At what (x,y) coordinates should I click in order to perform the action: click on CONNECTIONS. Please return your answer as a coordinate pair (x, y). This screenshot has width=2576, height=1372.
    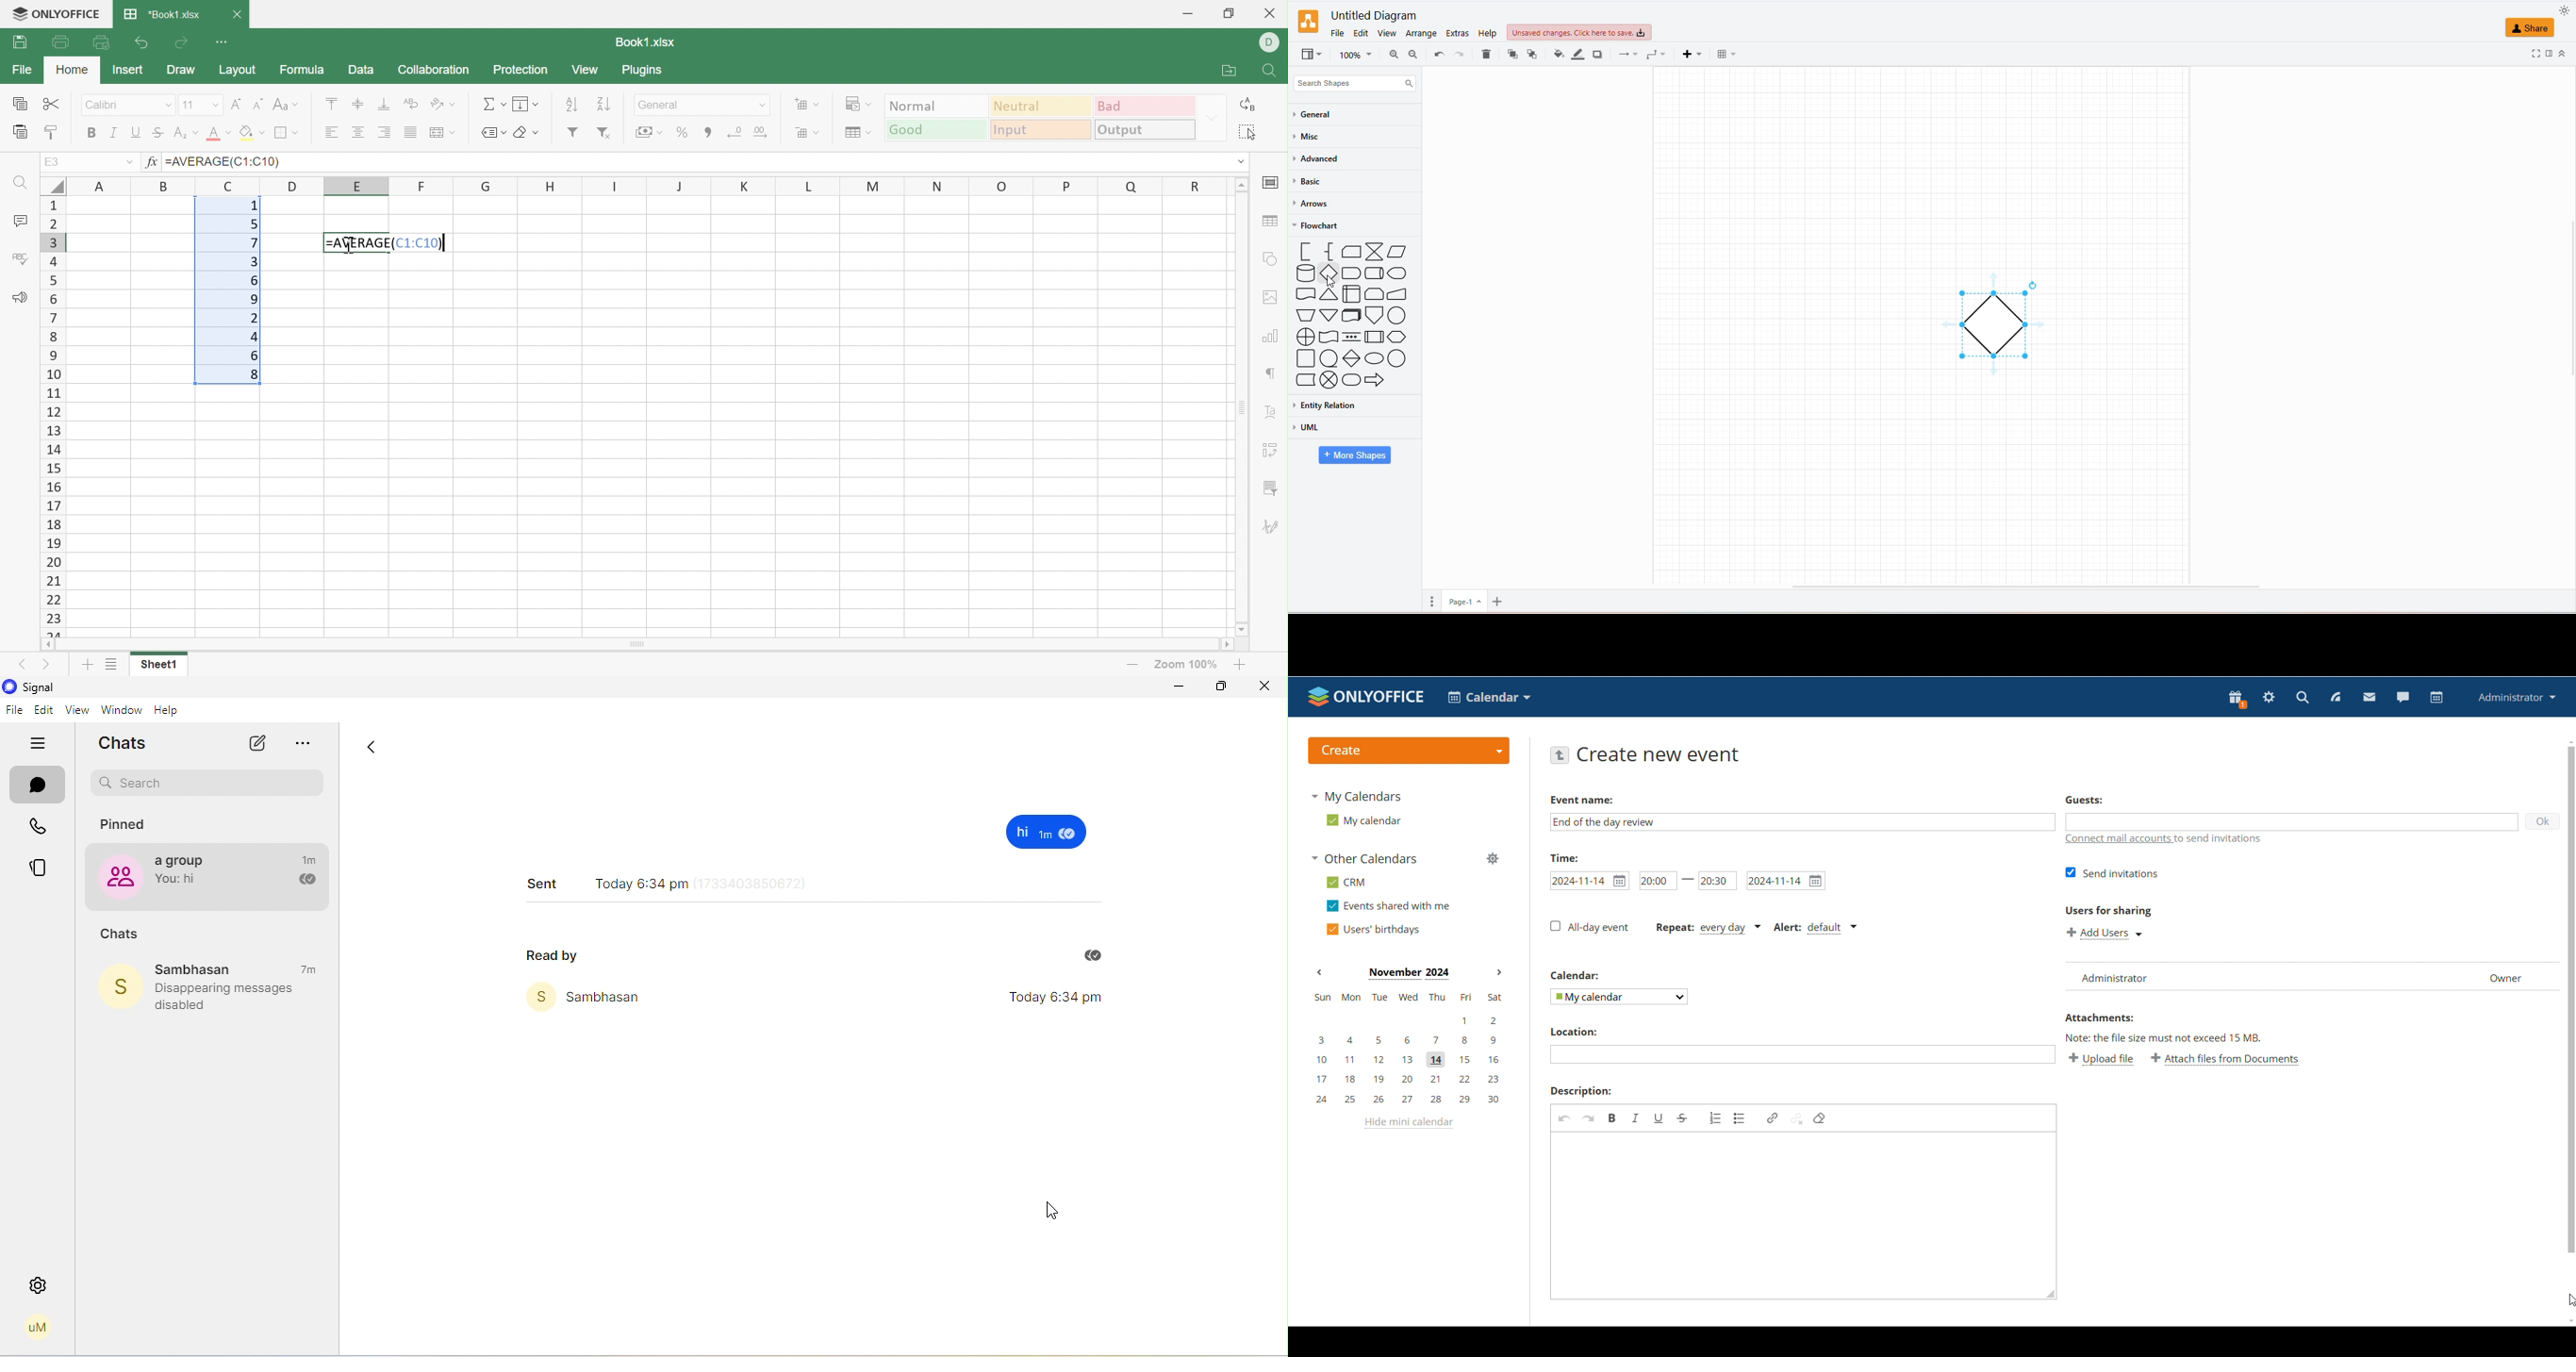
    Looking at the image, I should click on (1626, 54).